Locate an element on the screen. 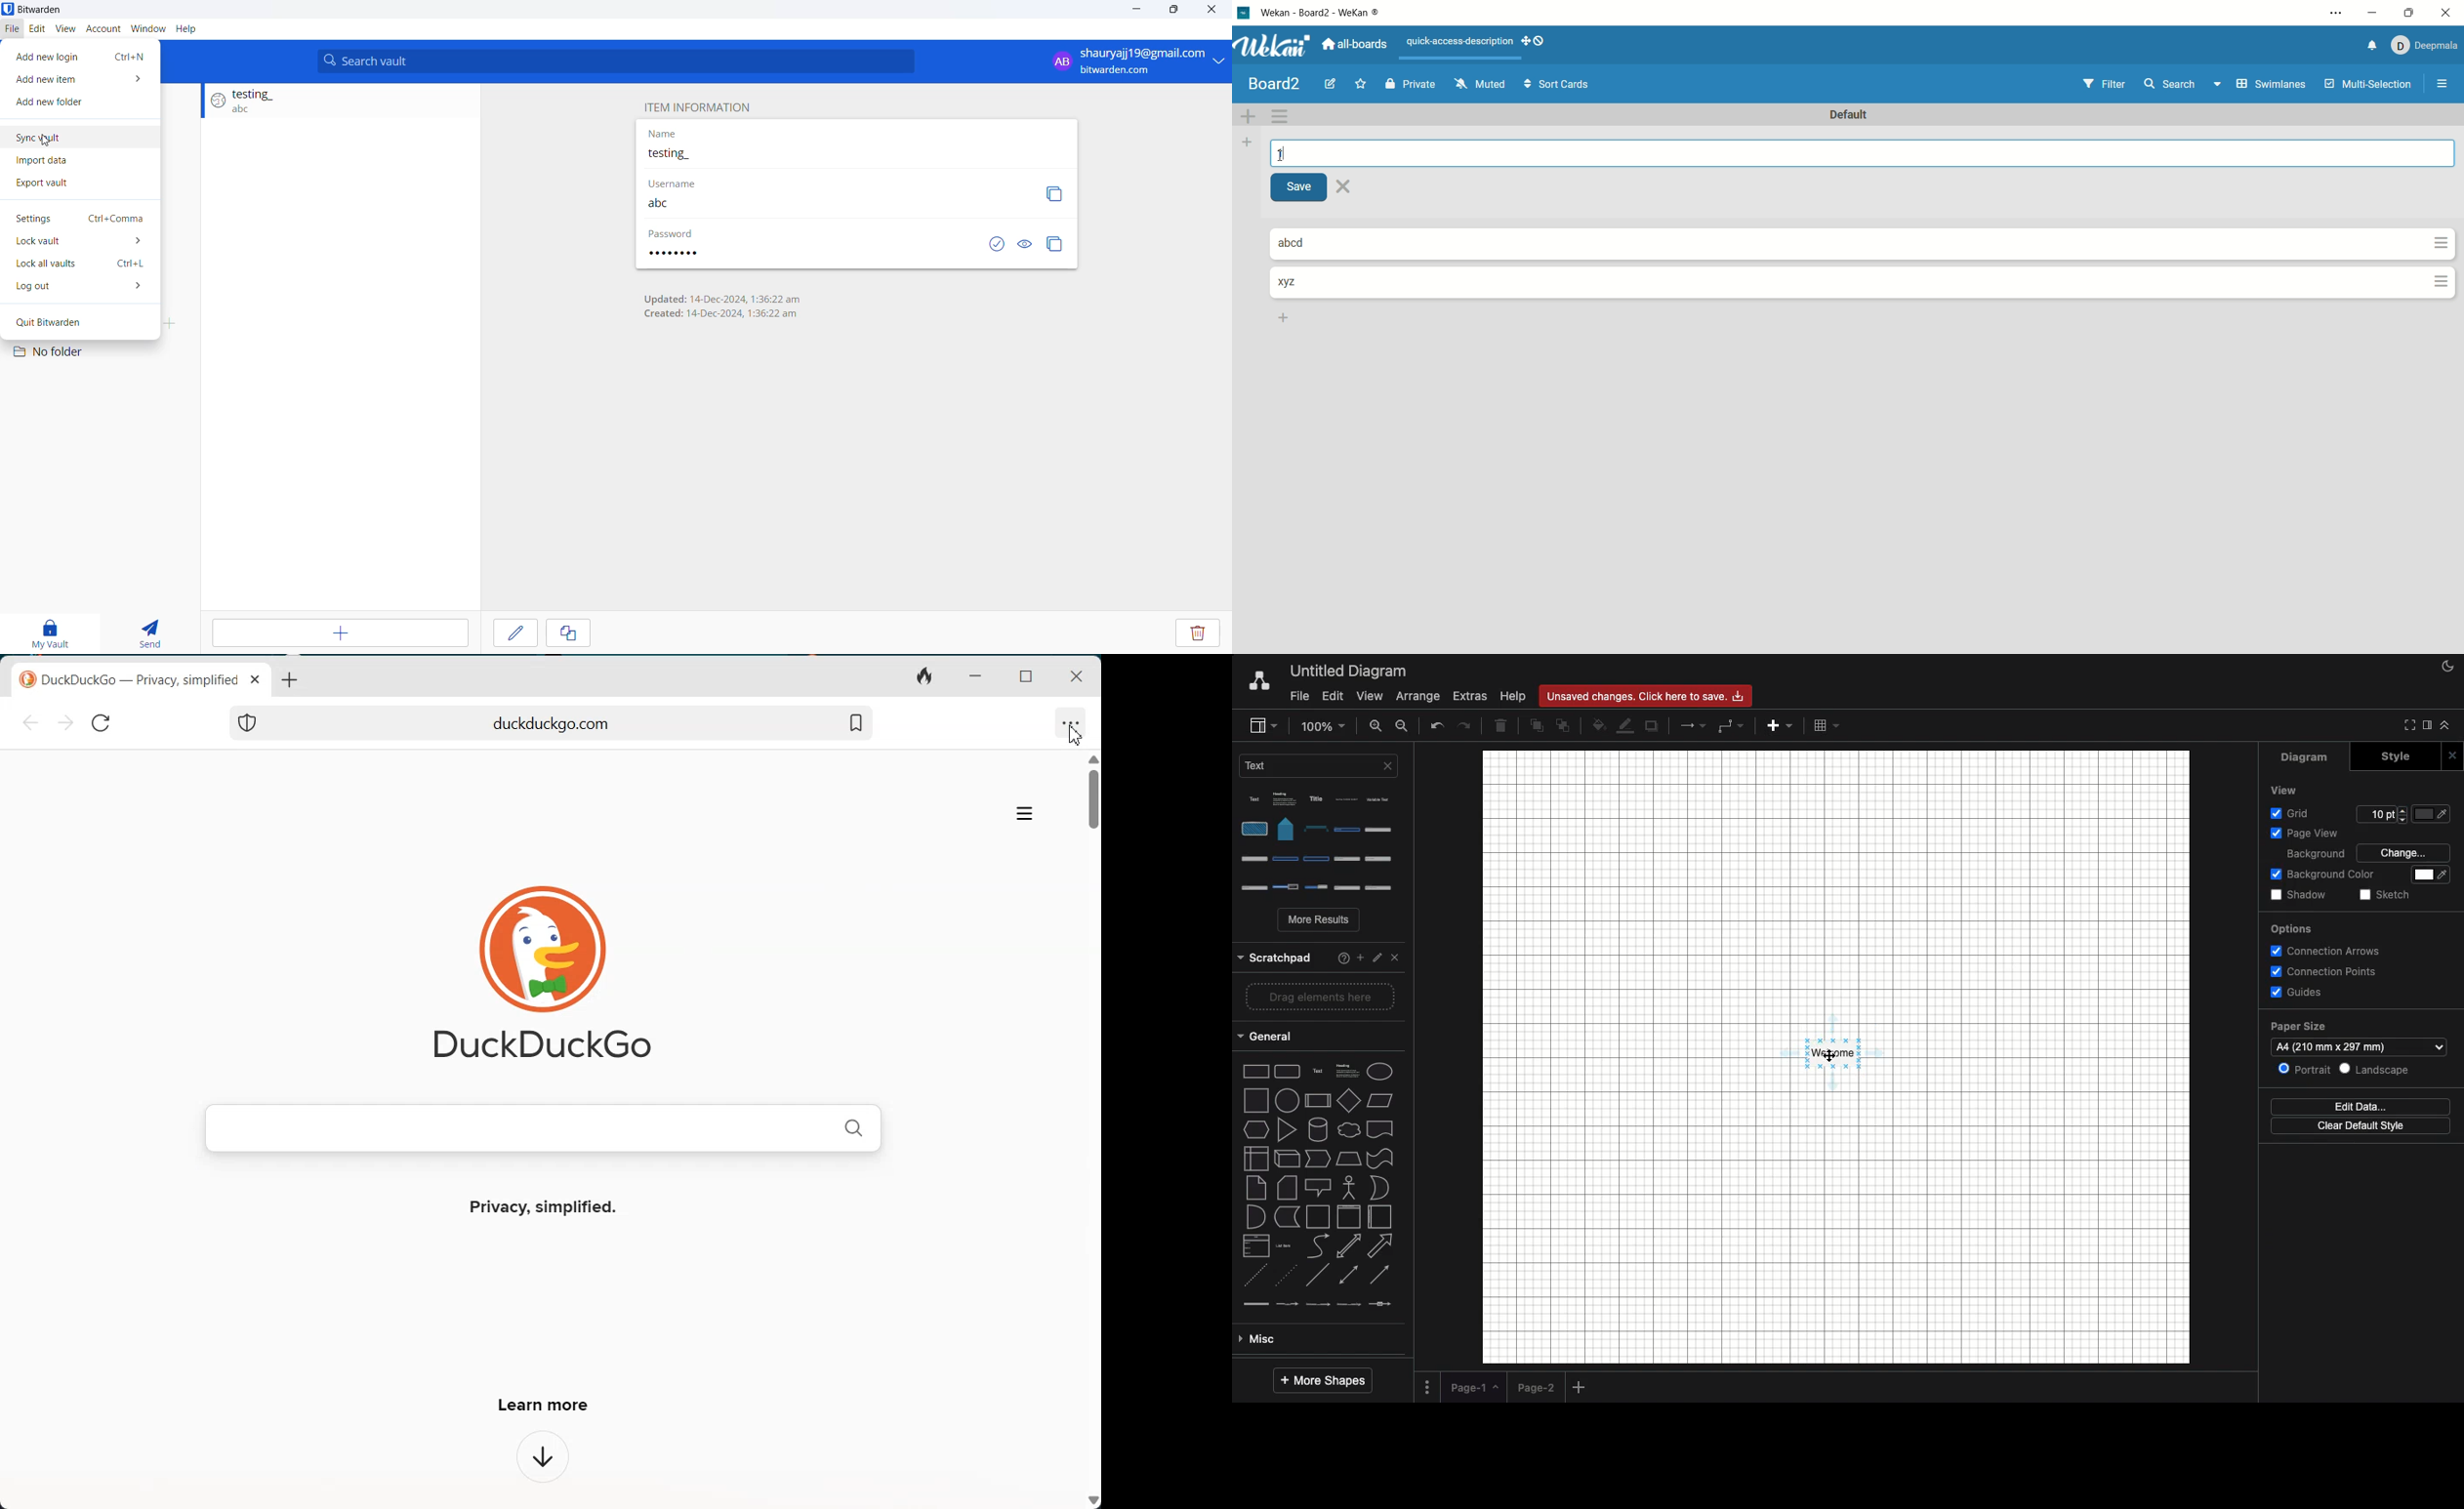 The height and width of the screenshot is (1512, 2464). minimize is located at coordinates (1134, 13).